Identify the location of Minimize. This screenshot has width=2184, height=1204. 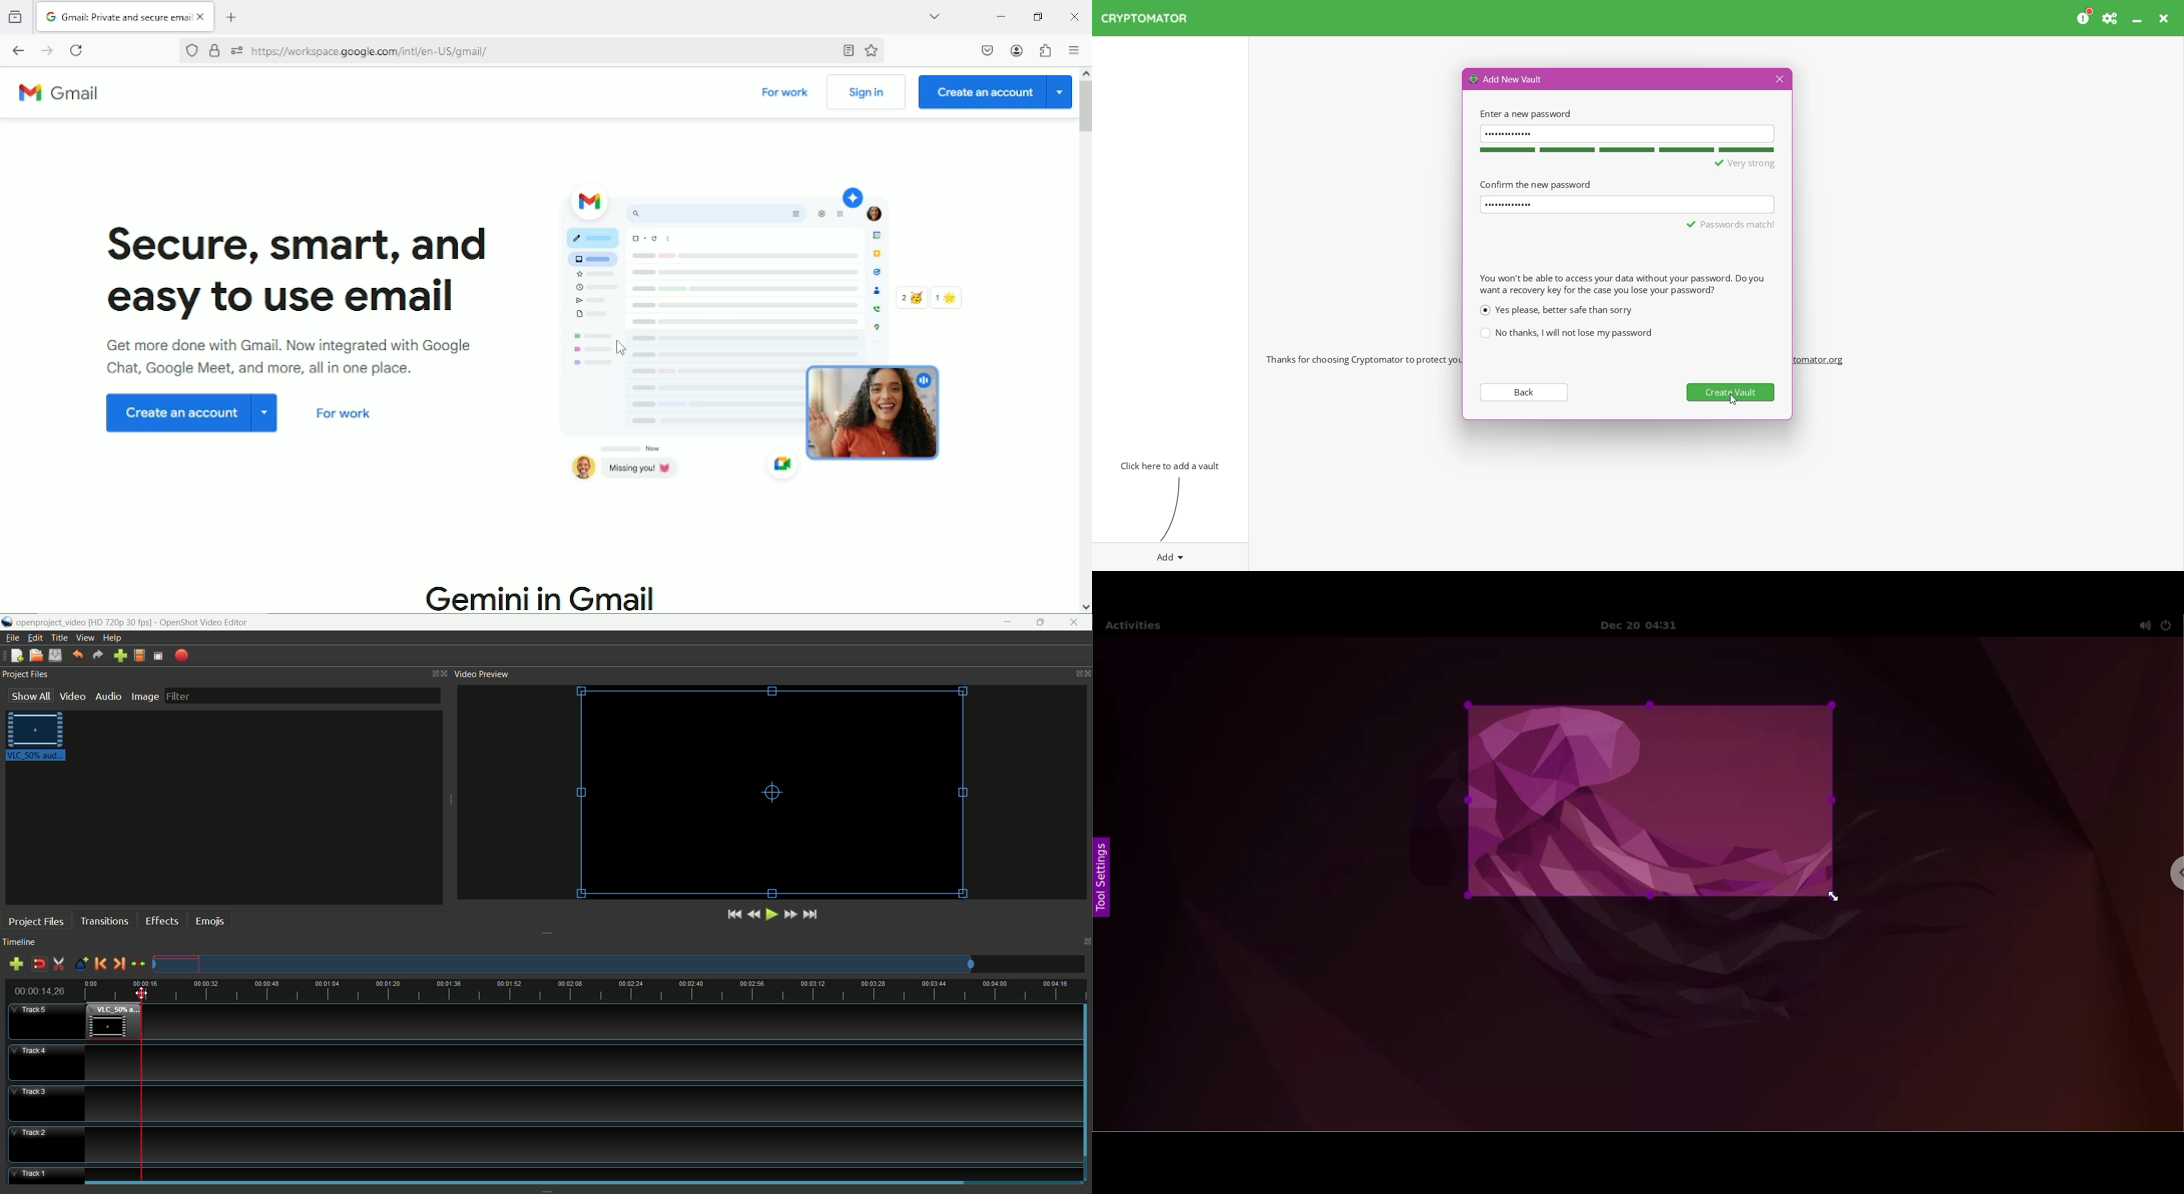
(997, 16).